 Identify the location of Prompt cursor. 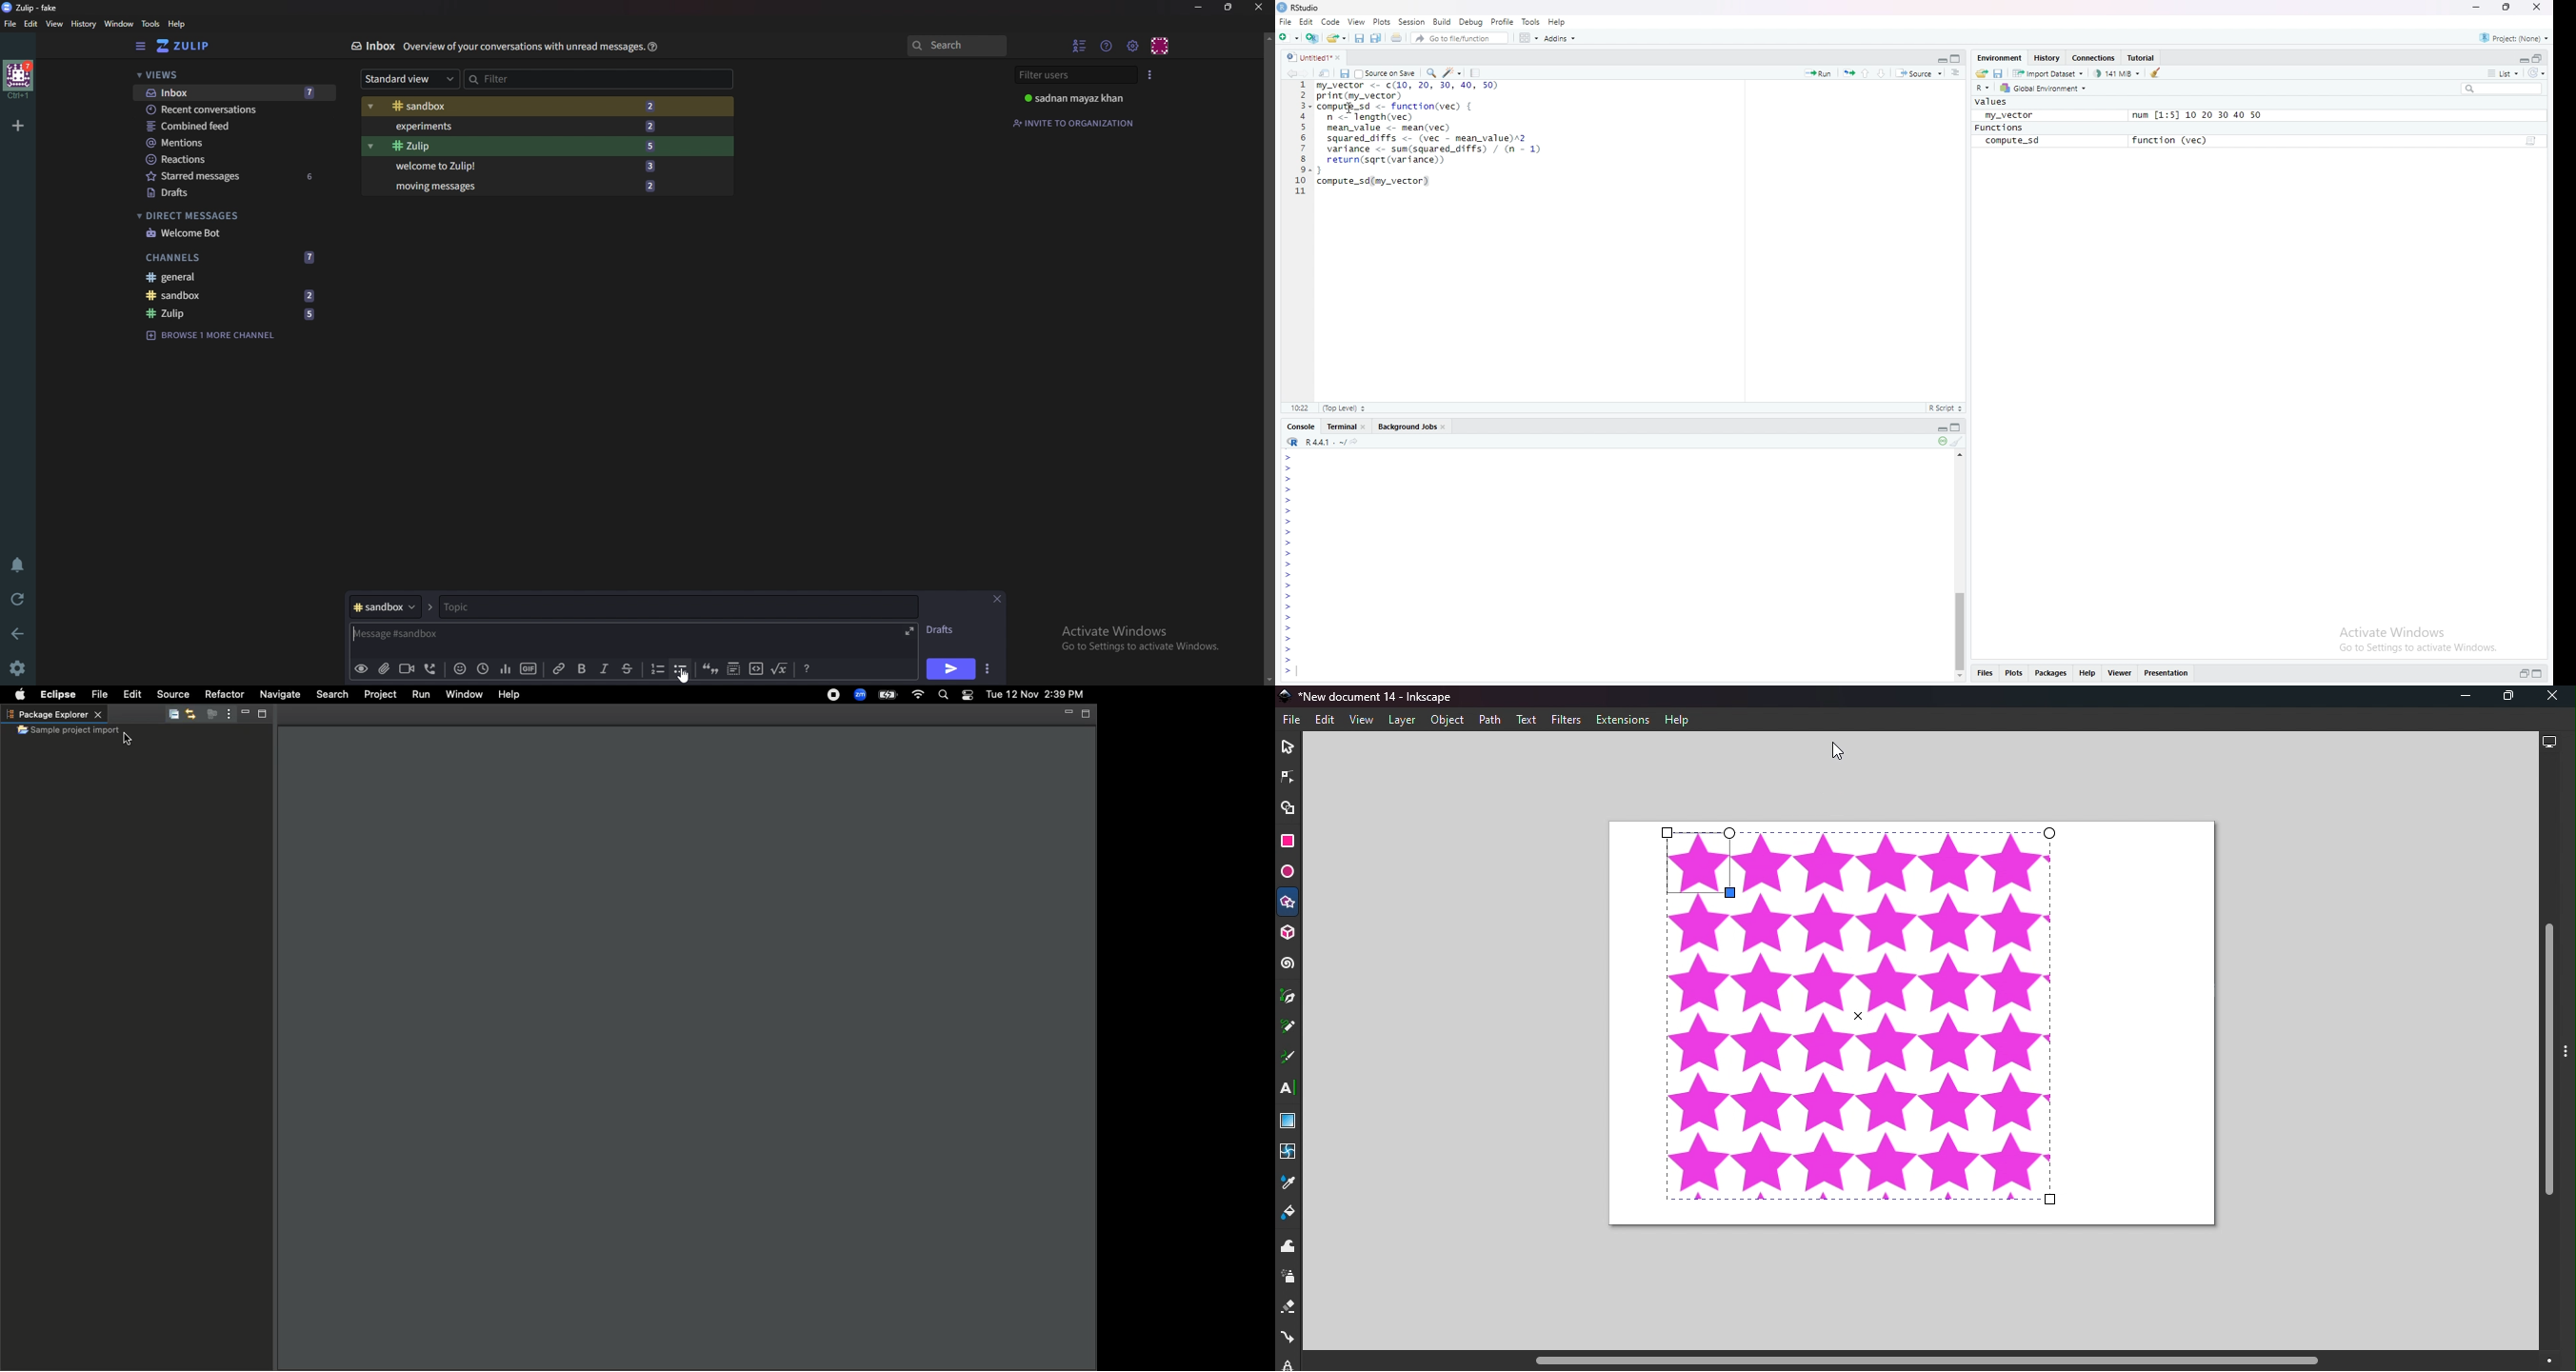
(1287, 628).